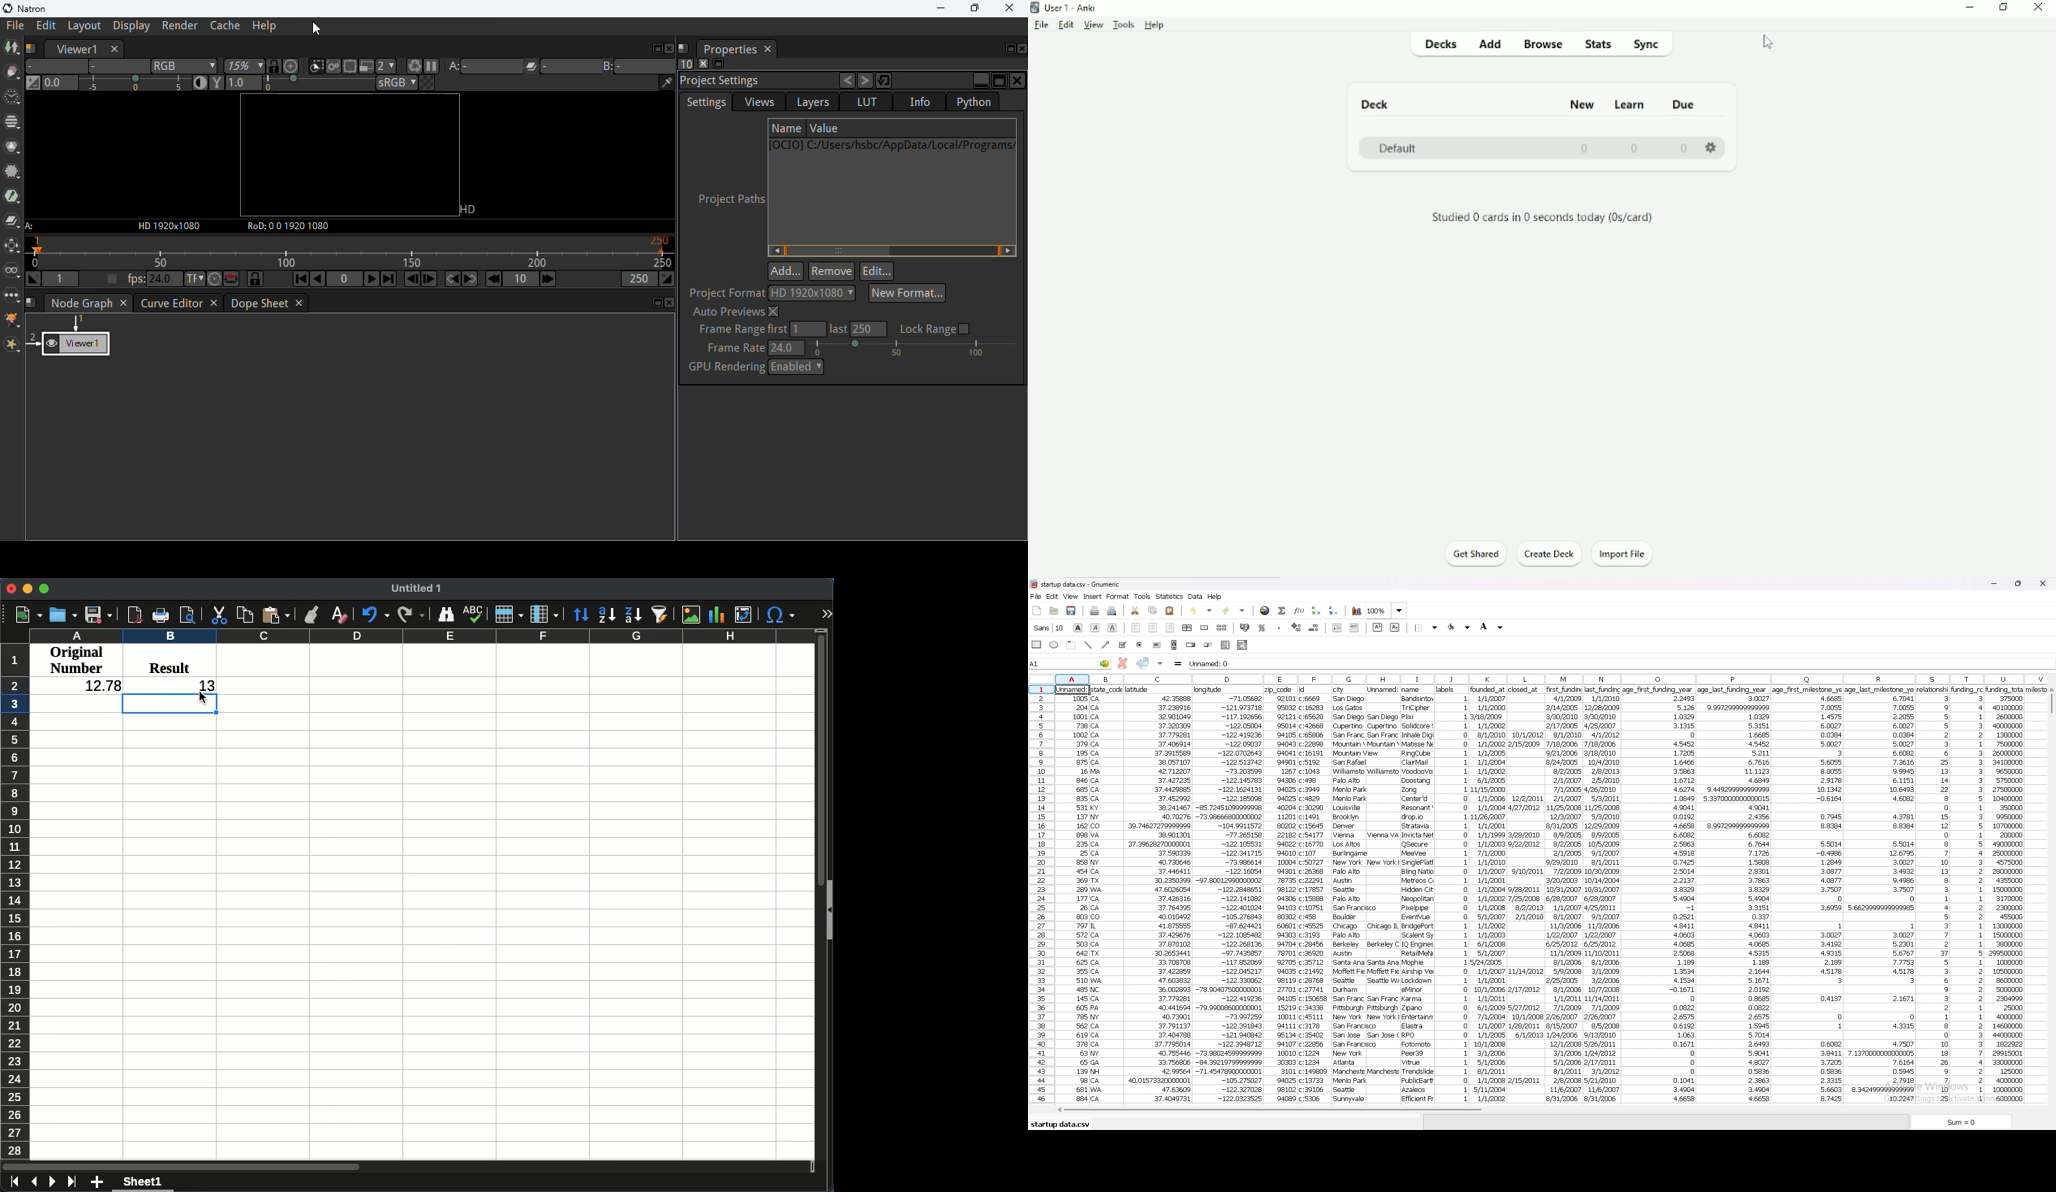 Image resolution: width=2072 pixels, height=1204 pixels. What do you see at coordinates (1454, 894) in the screenshot?
I see `data` at bounding box center [1454, 894].